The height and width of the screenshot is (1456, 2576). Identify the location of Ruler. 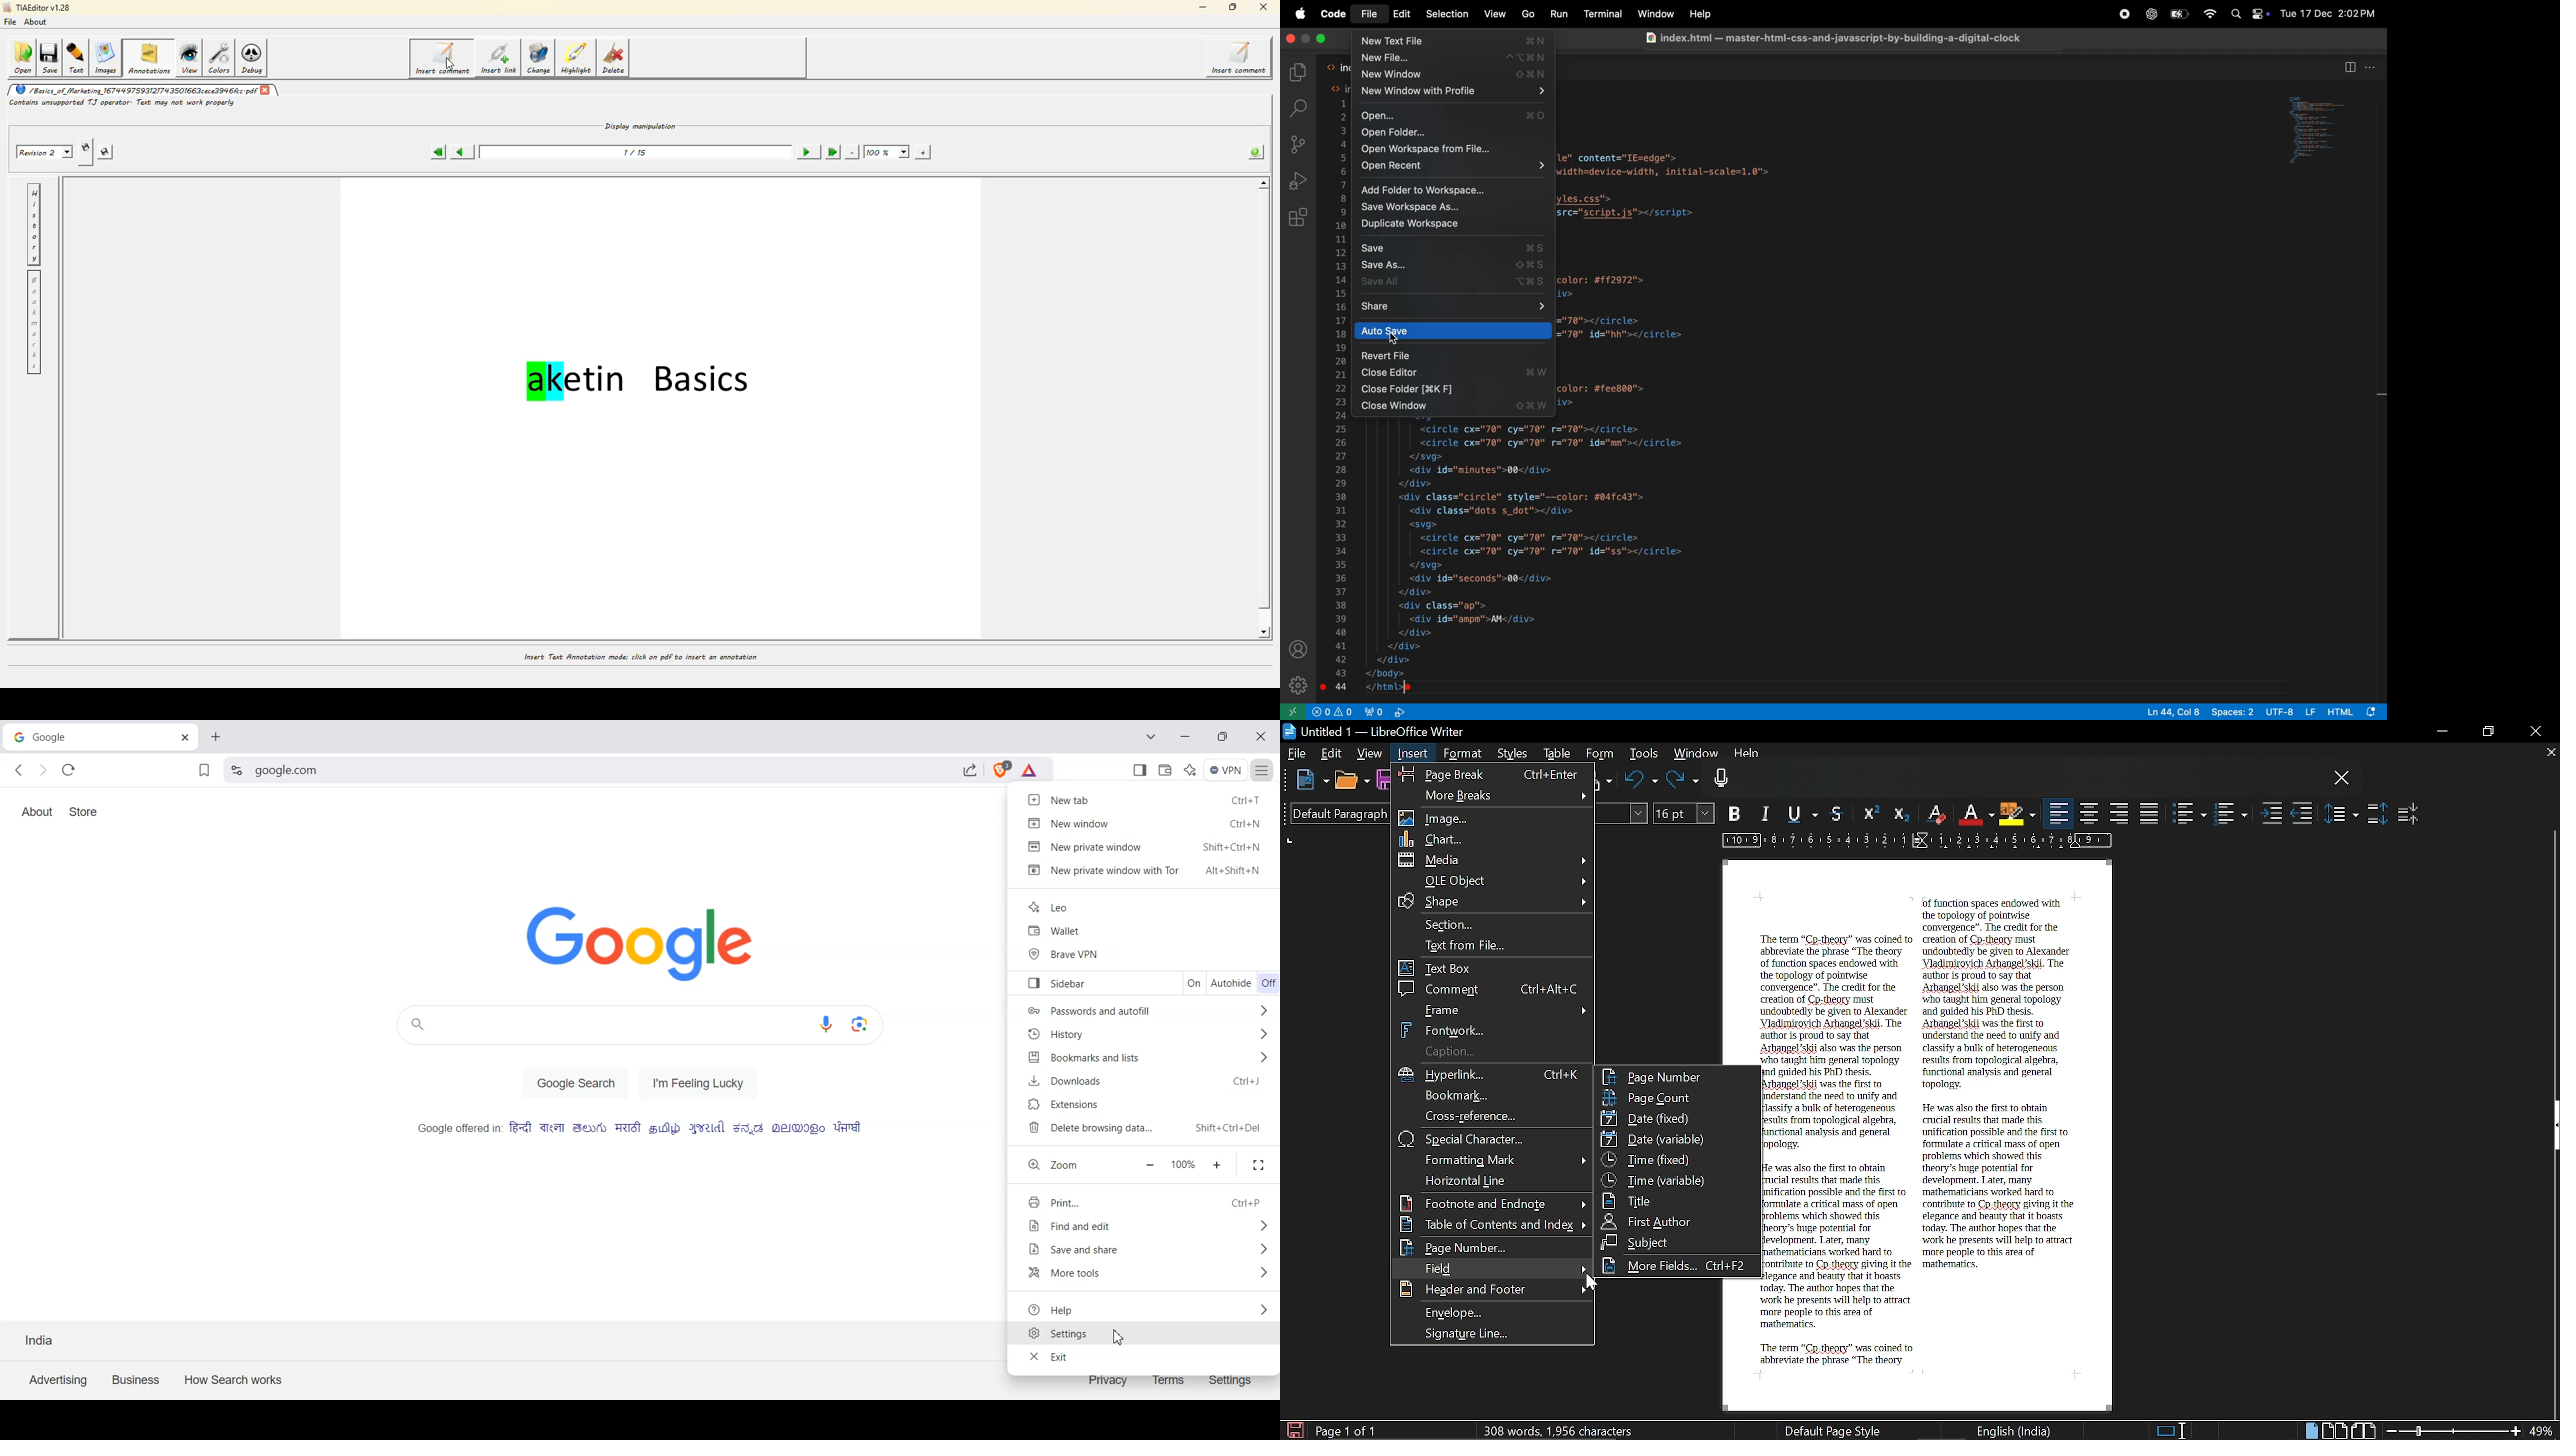
(1913, 842).